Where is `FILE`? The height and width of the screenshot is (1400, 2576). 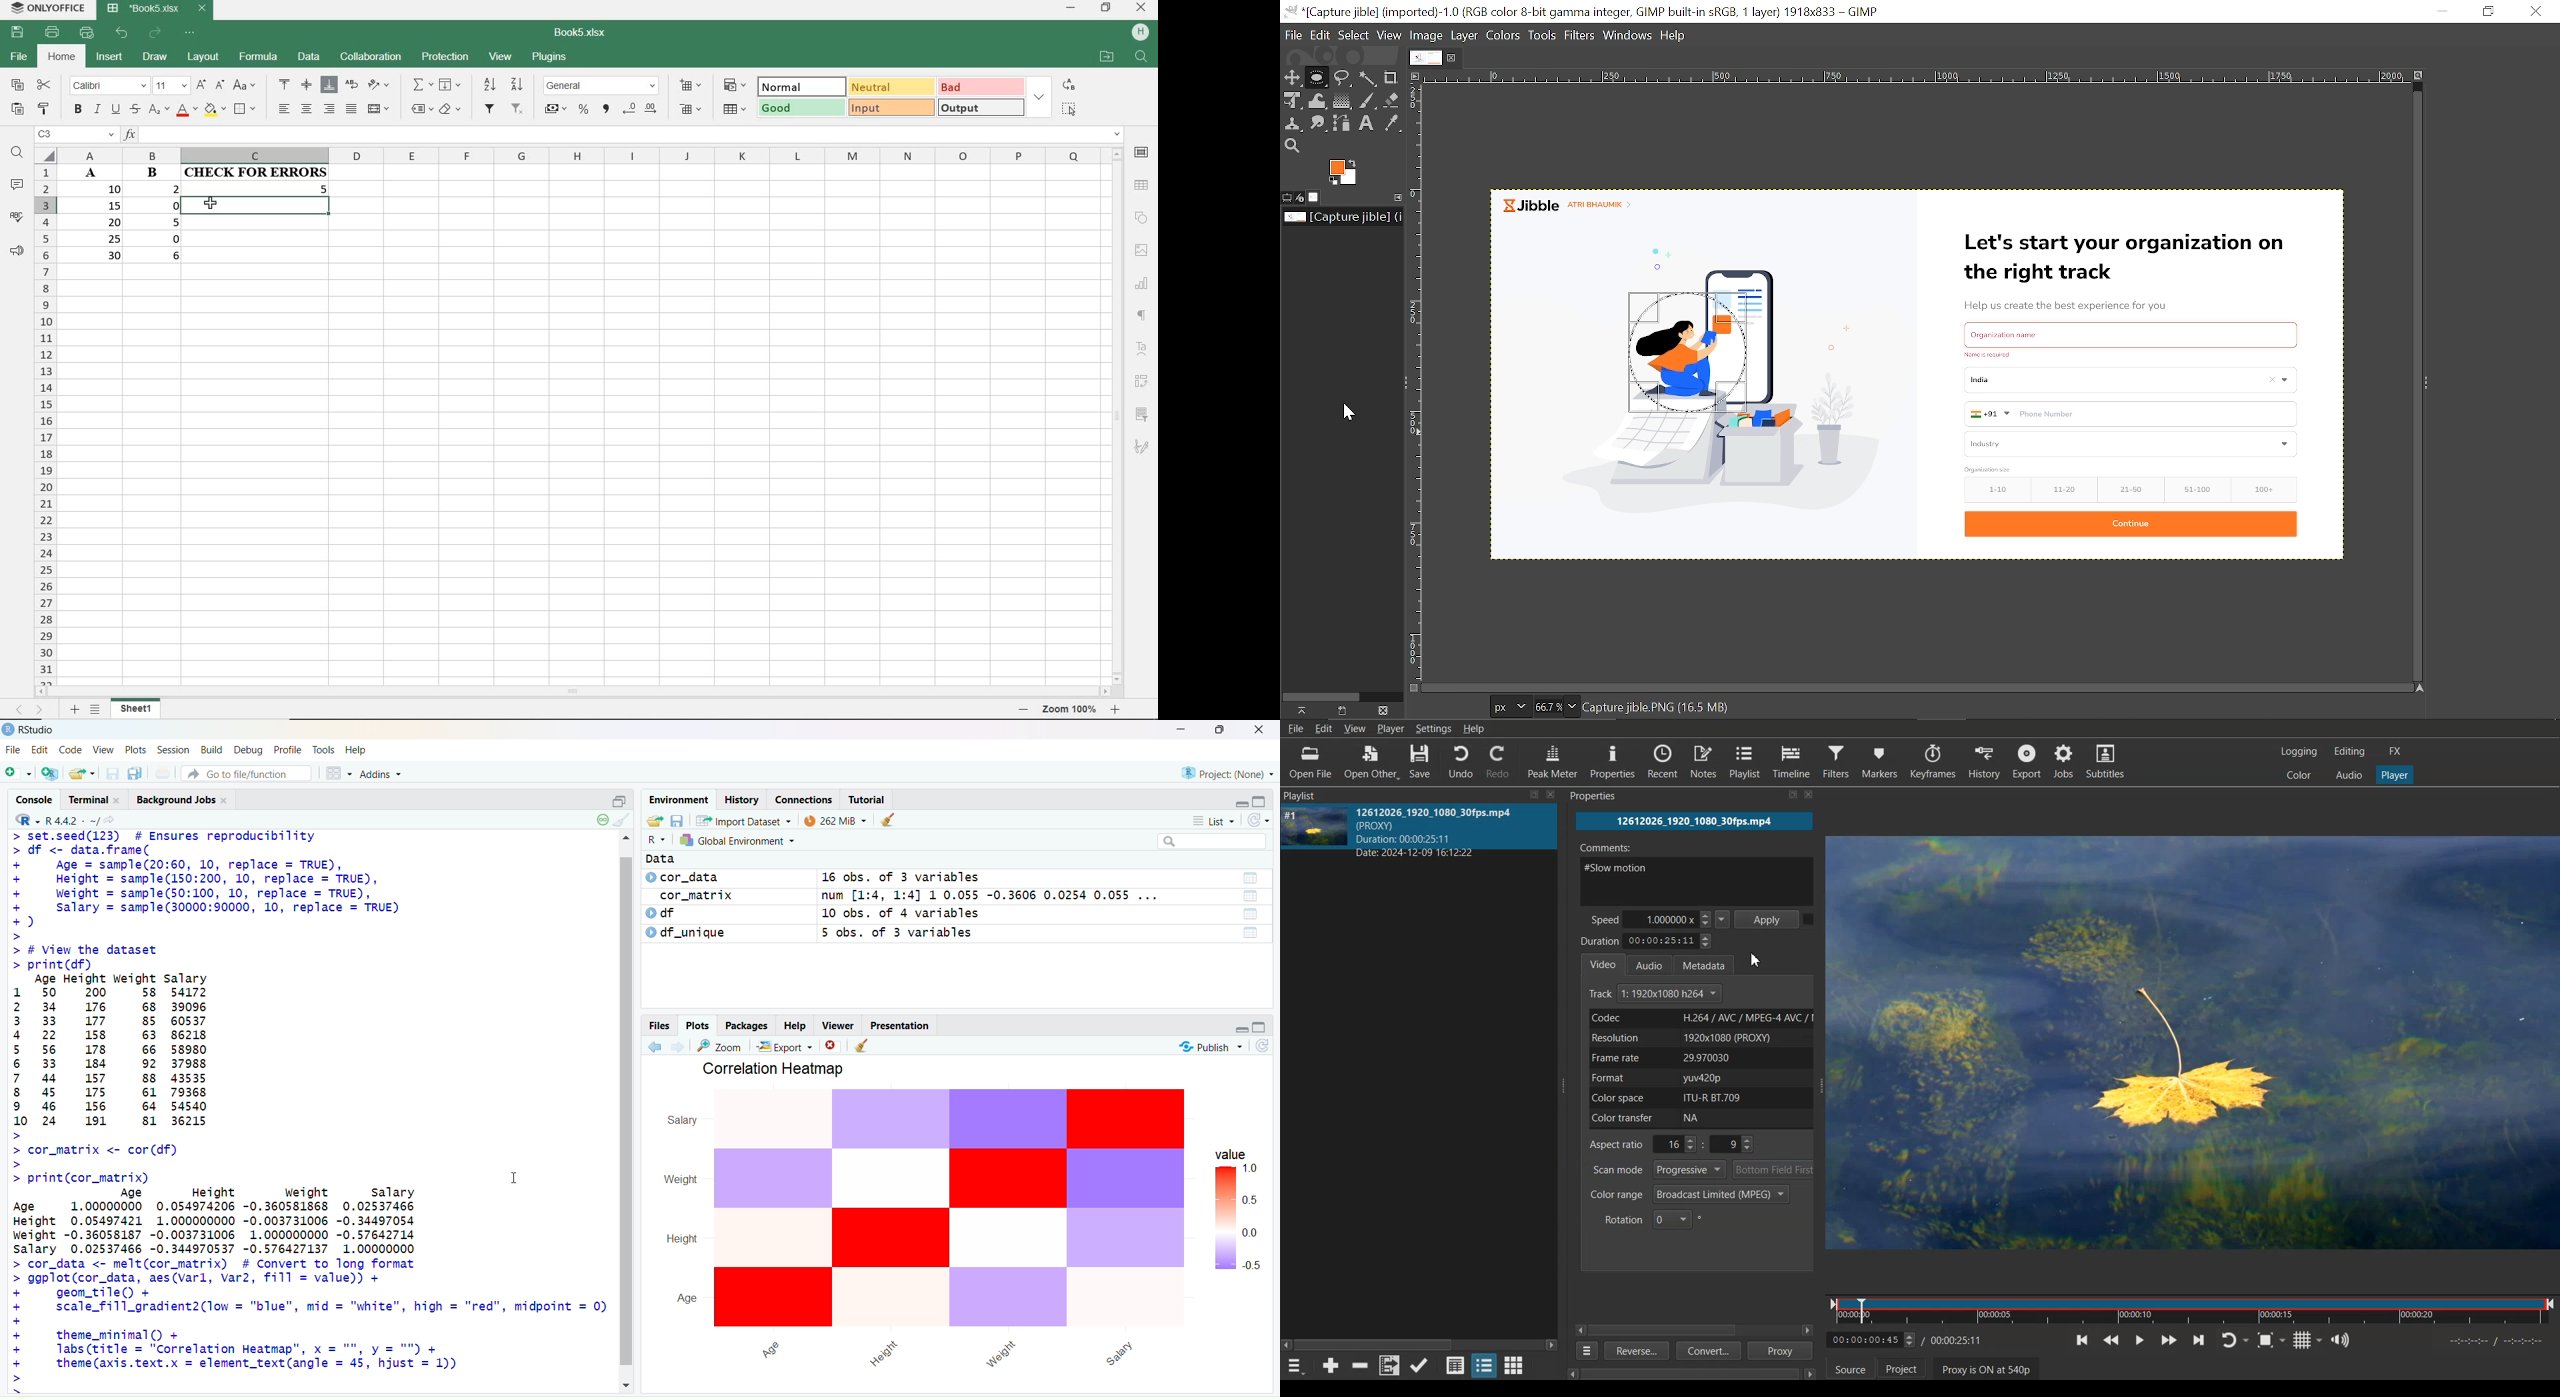
FILE is located at coordinates (17, 57).